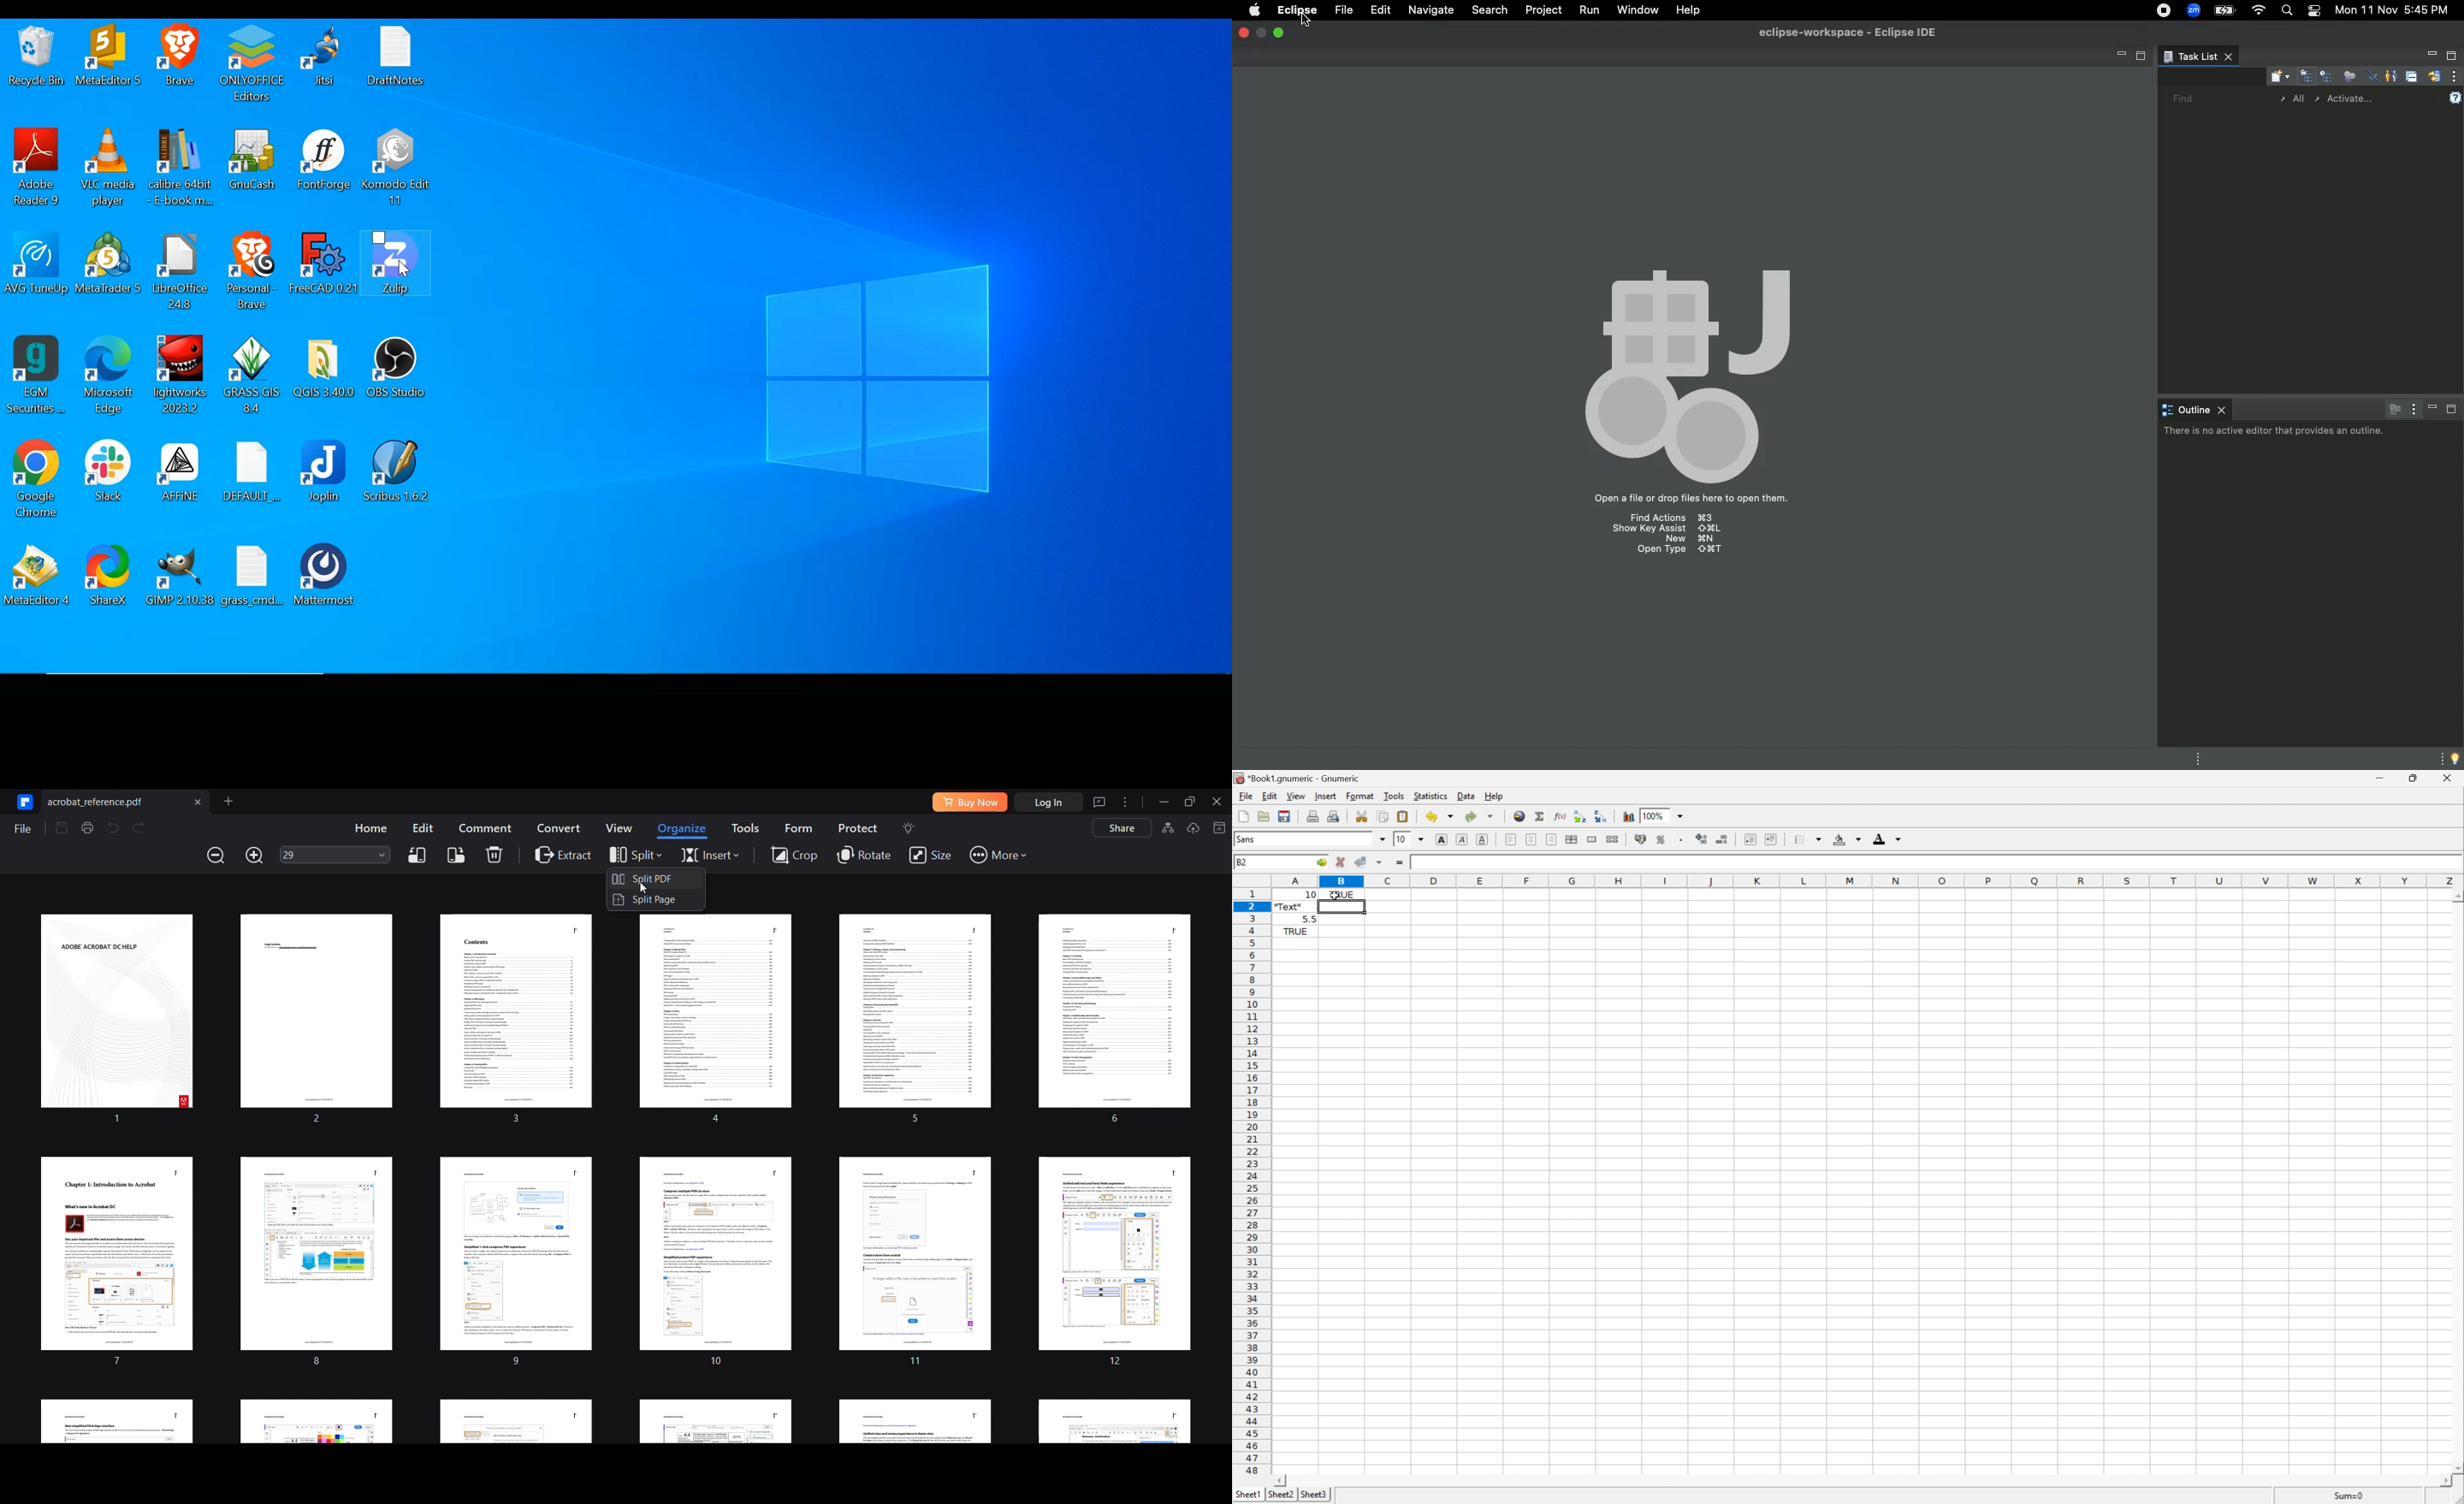 The image size is (2464, 1512). I want to click on Accept changes in multiple cells, so click(1379, 863).